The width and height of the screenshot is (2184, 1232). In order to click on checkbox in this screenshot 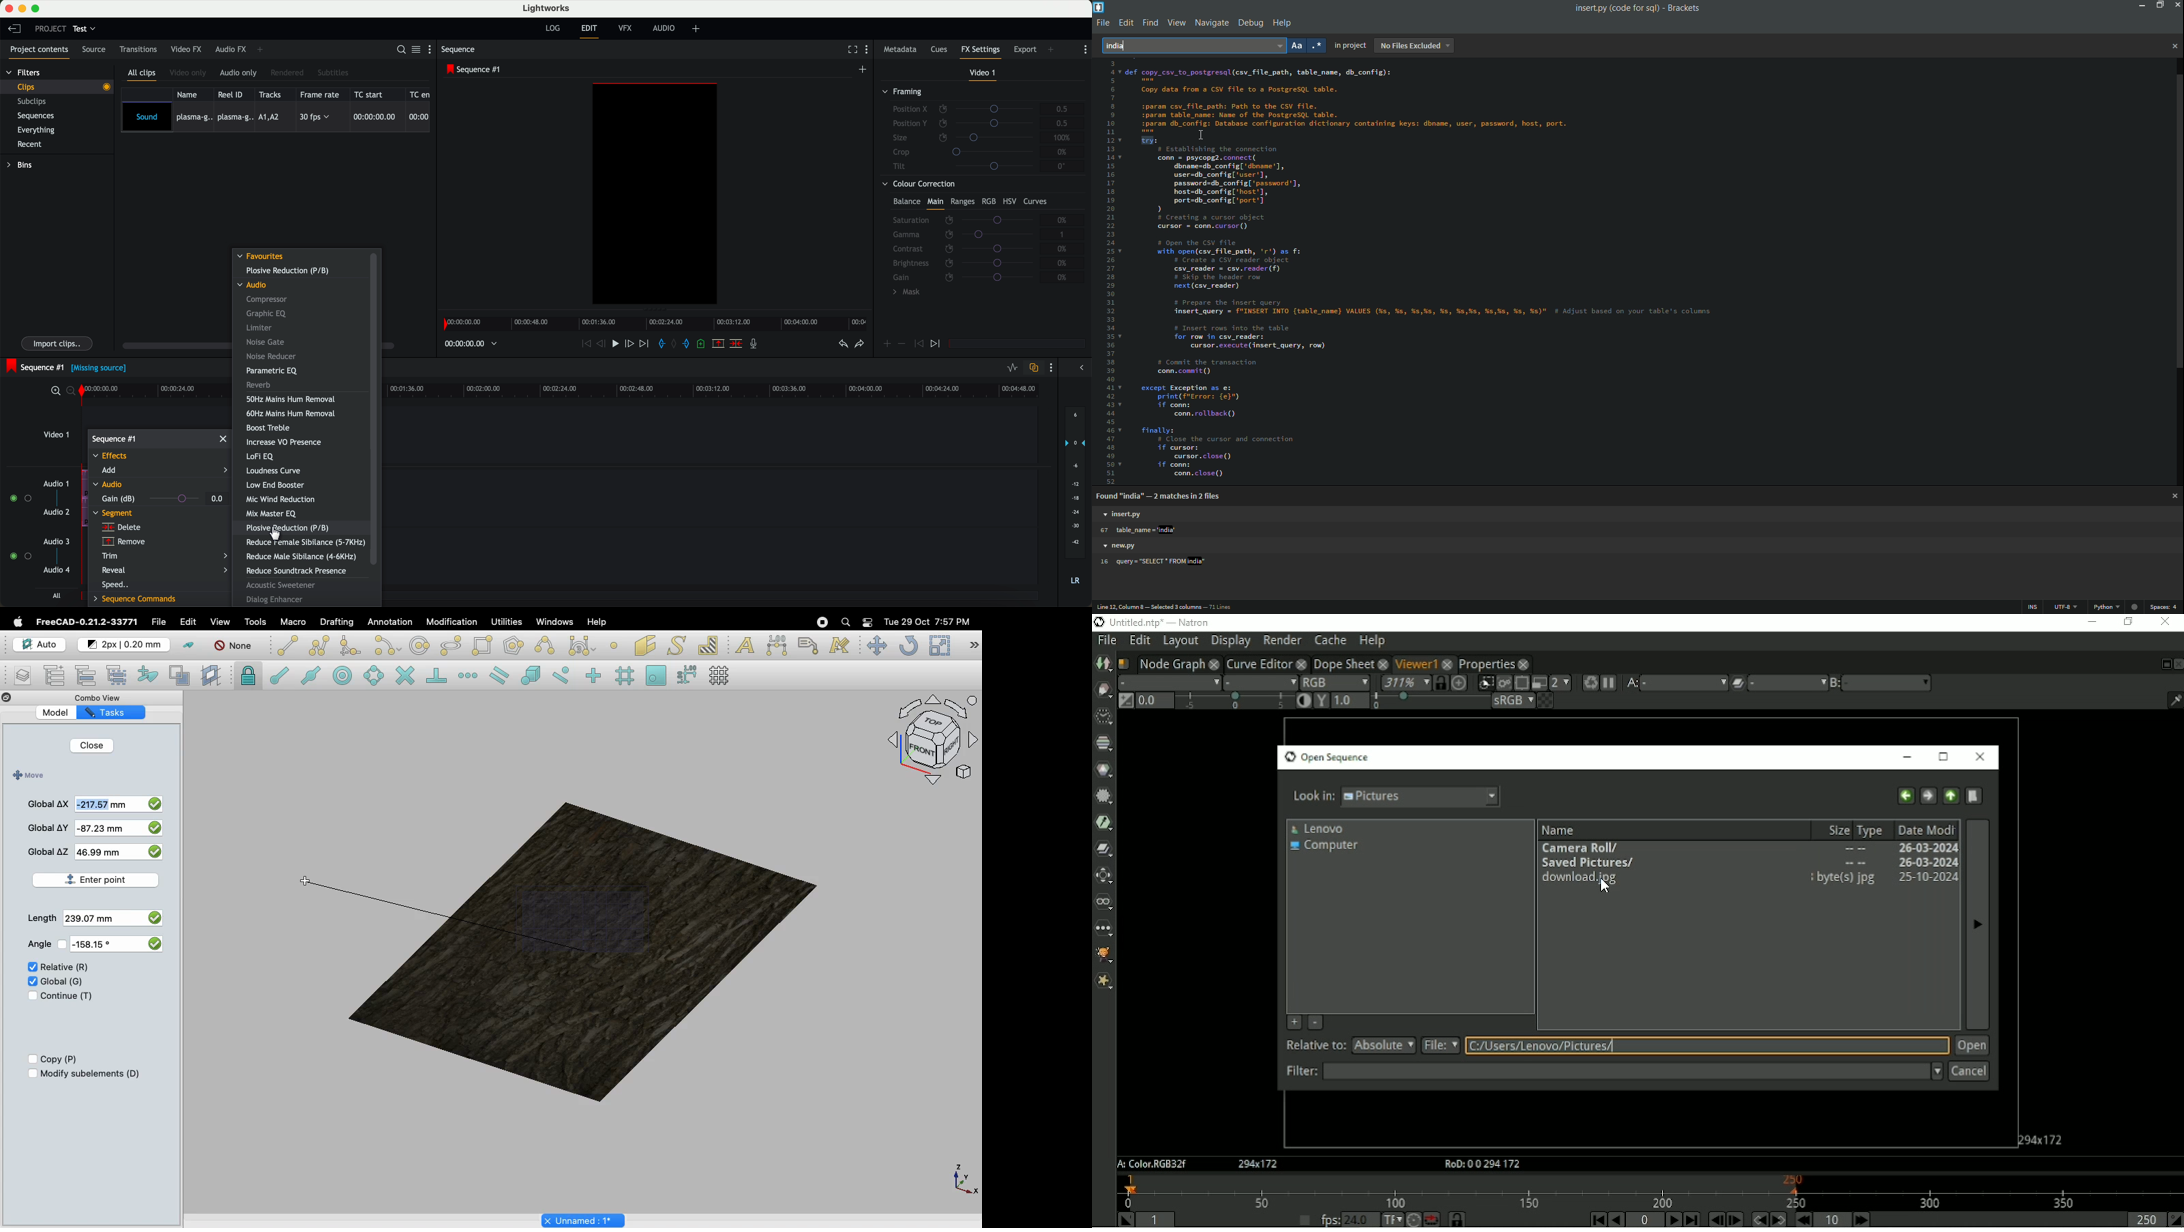, I will do `click(154, 943)`.